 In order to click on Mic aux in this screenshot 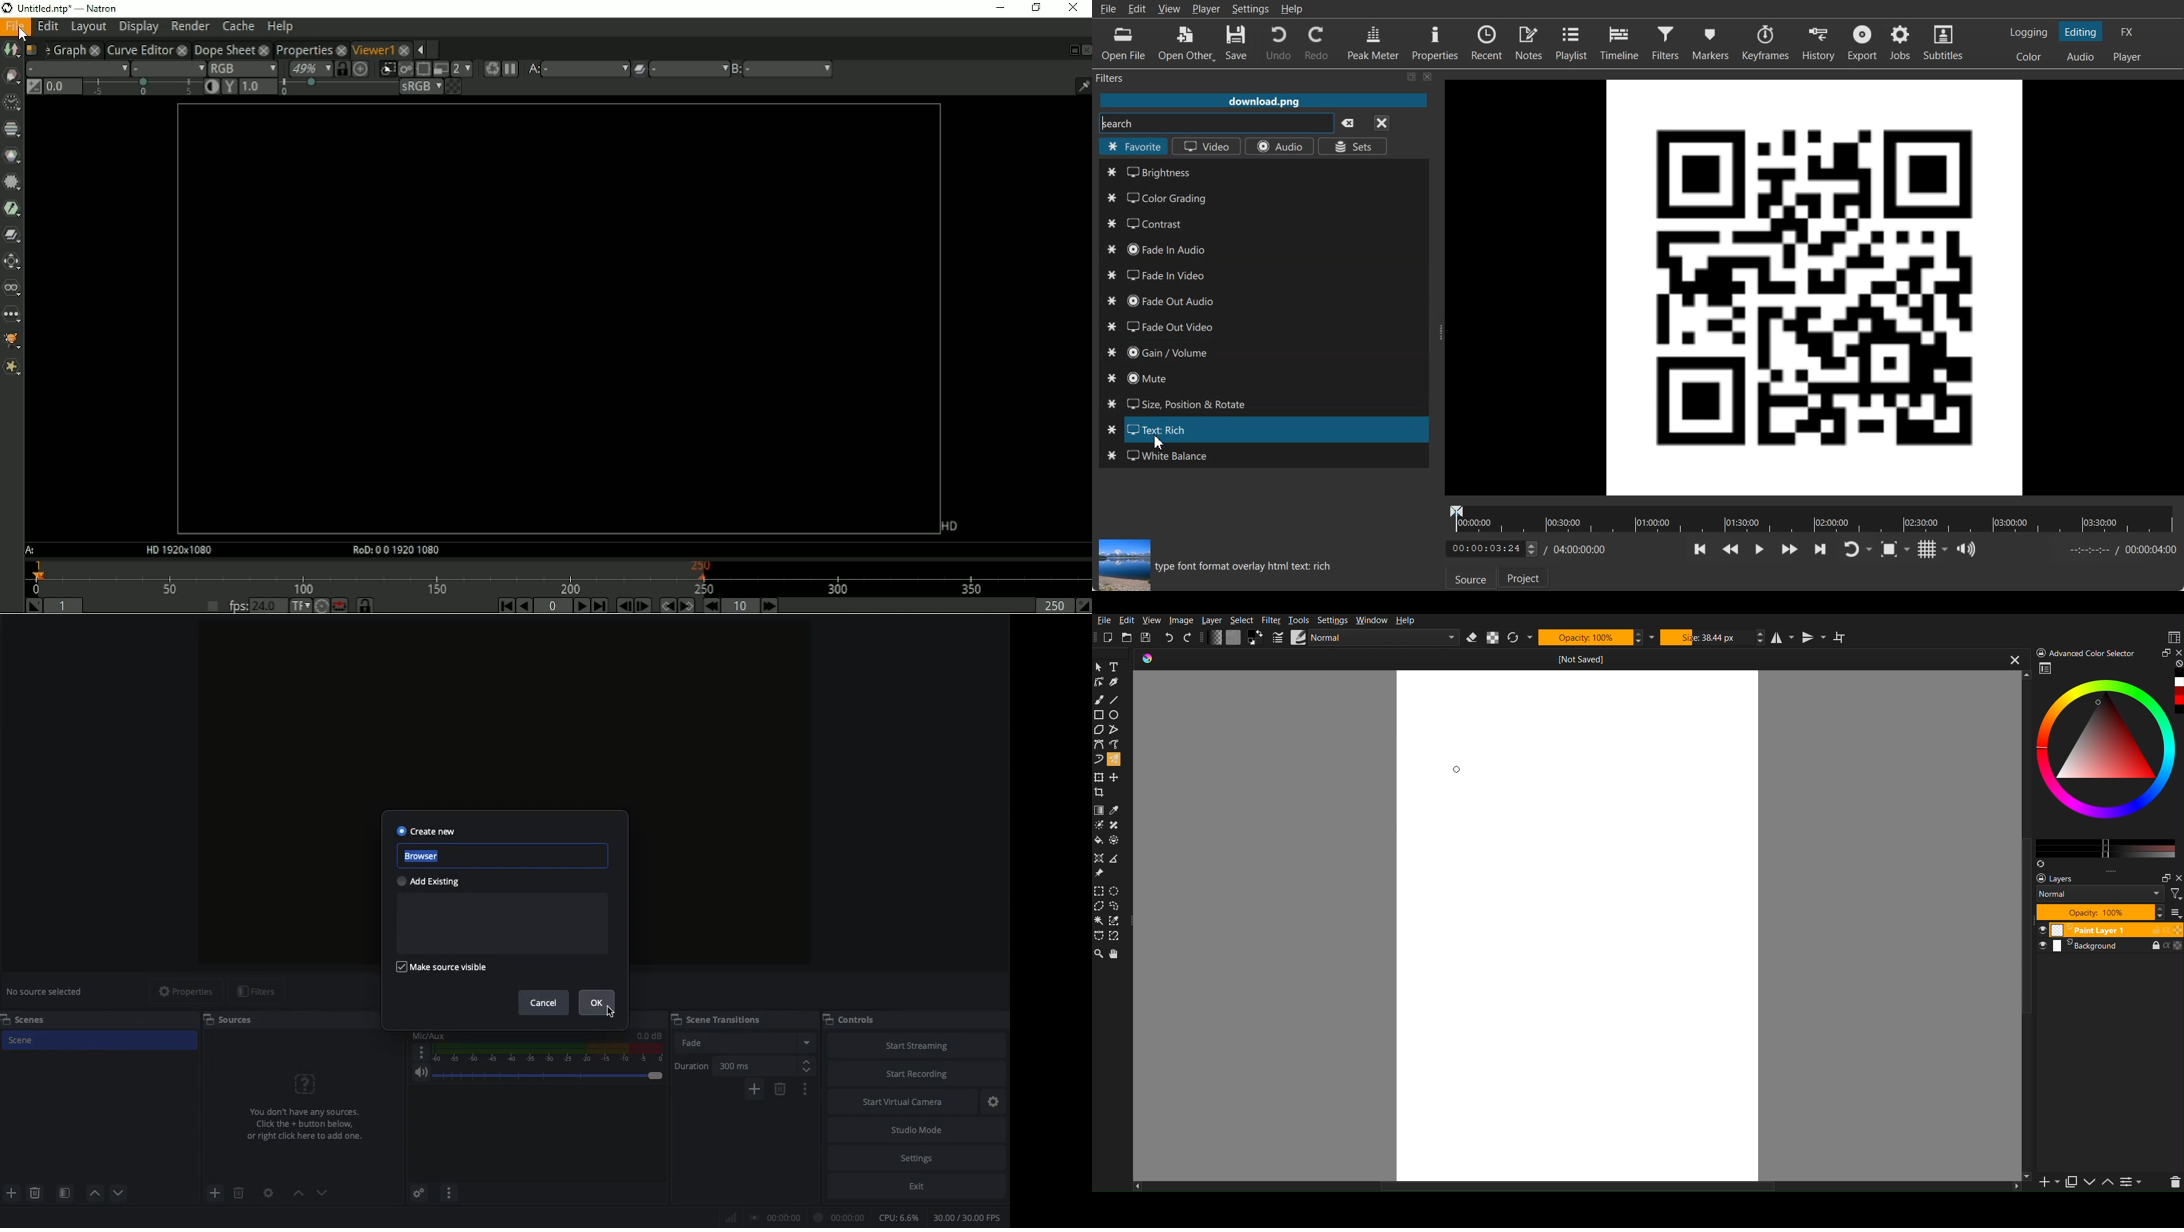, I will do `click(535, 1047)`.